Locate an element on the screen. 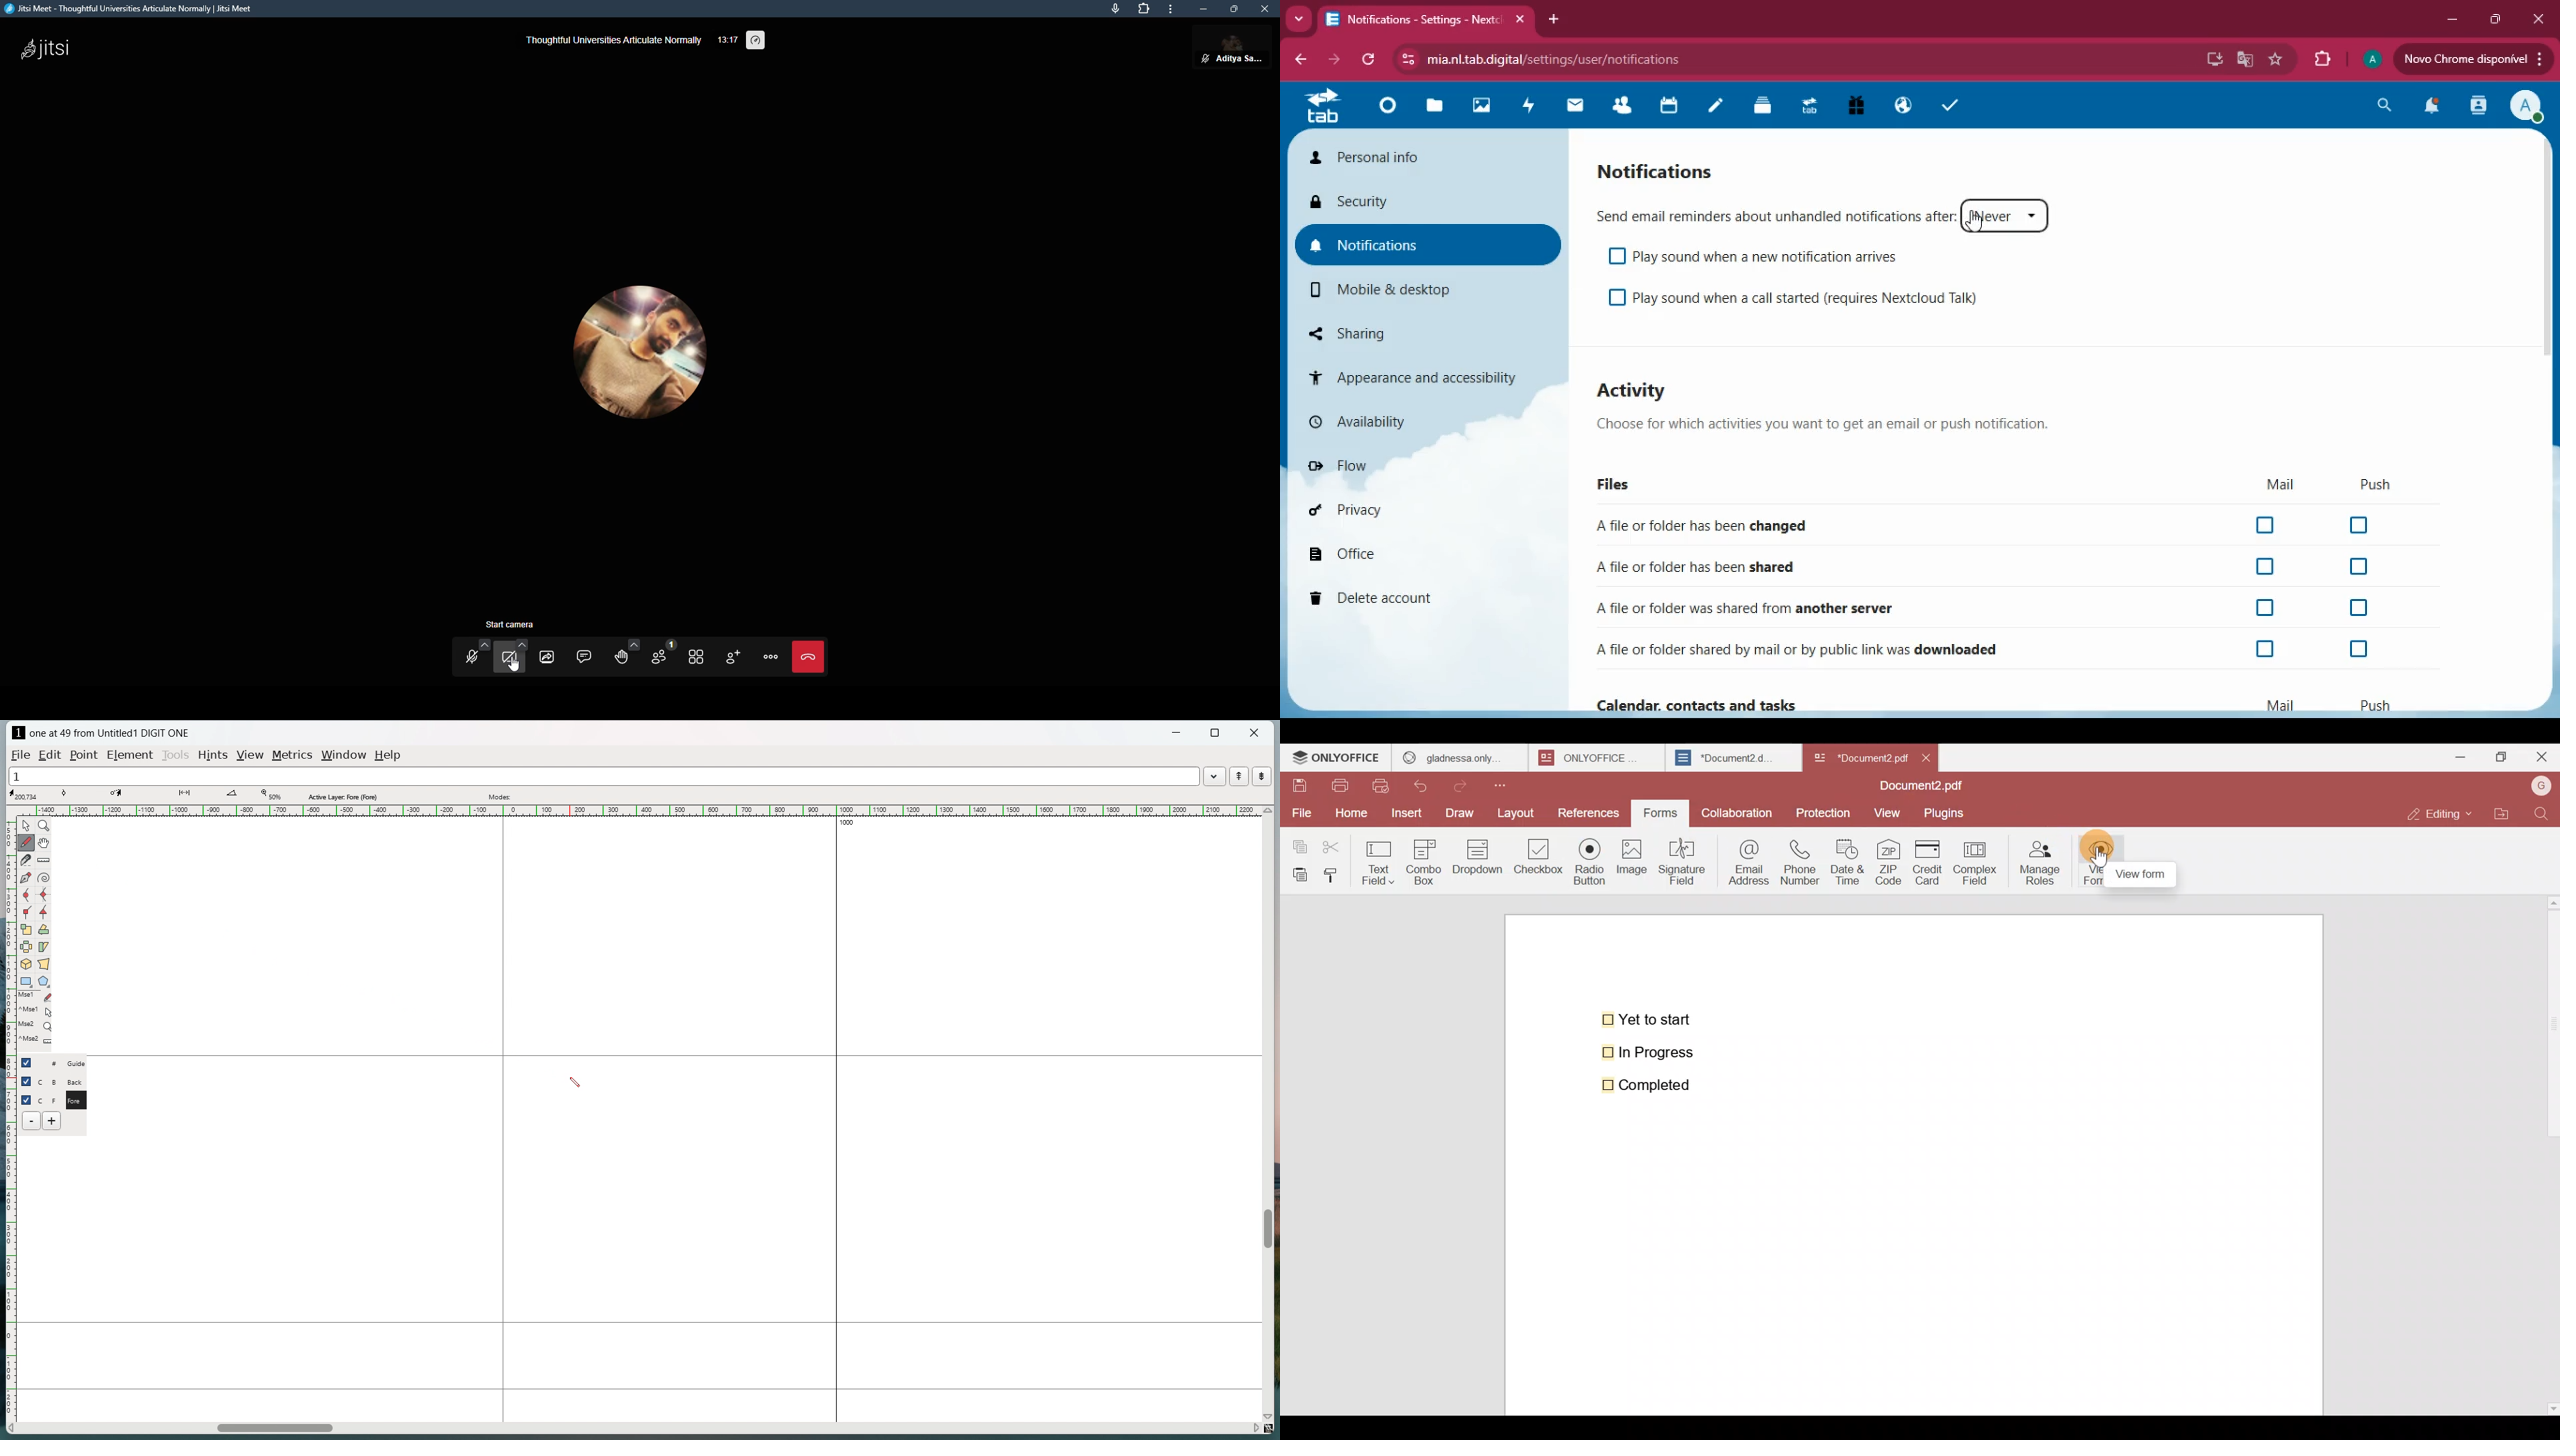 This screenshot has height=1456, width=2576. Complex field is located at coordinates (1973, 864).